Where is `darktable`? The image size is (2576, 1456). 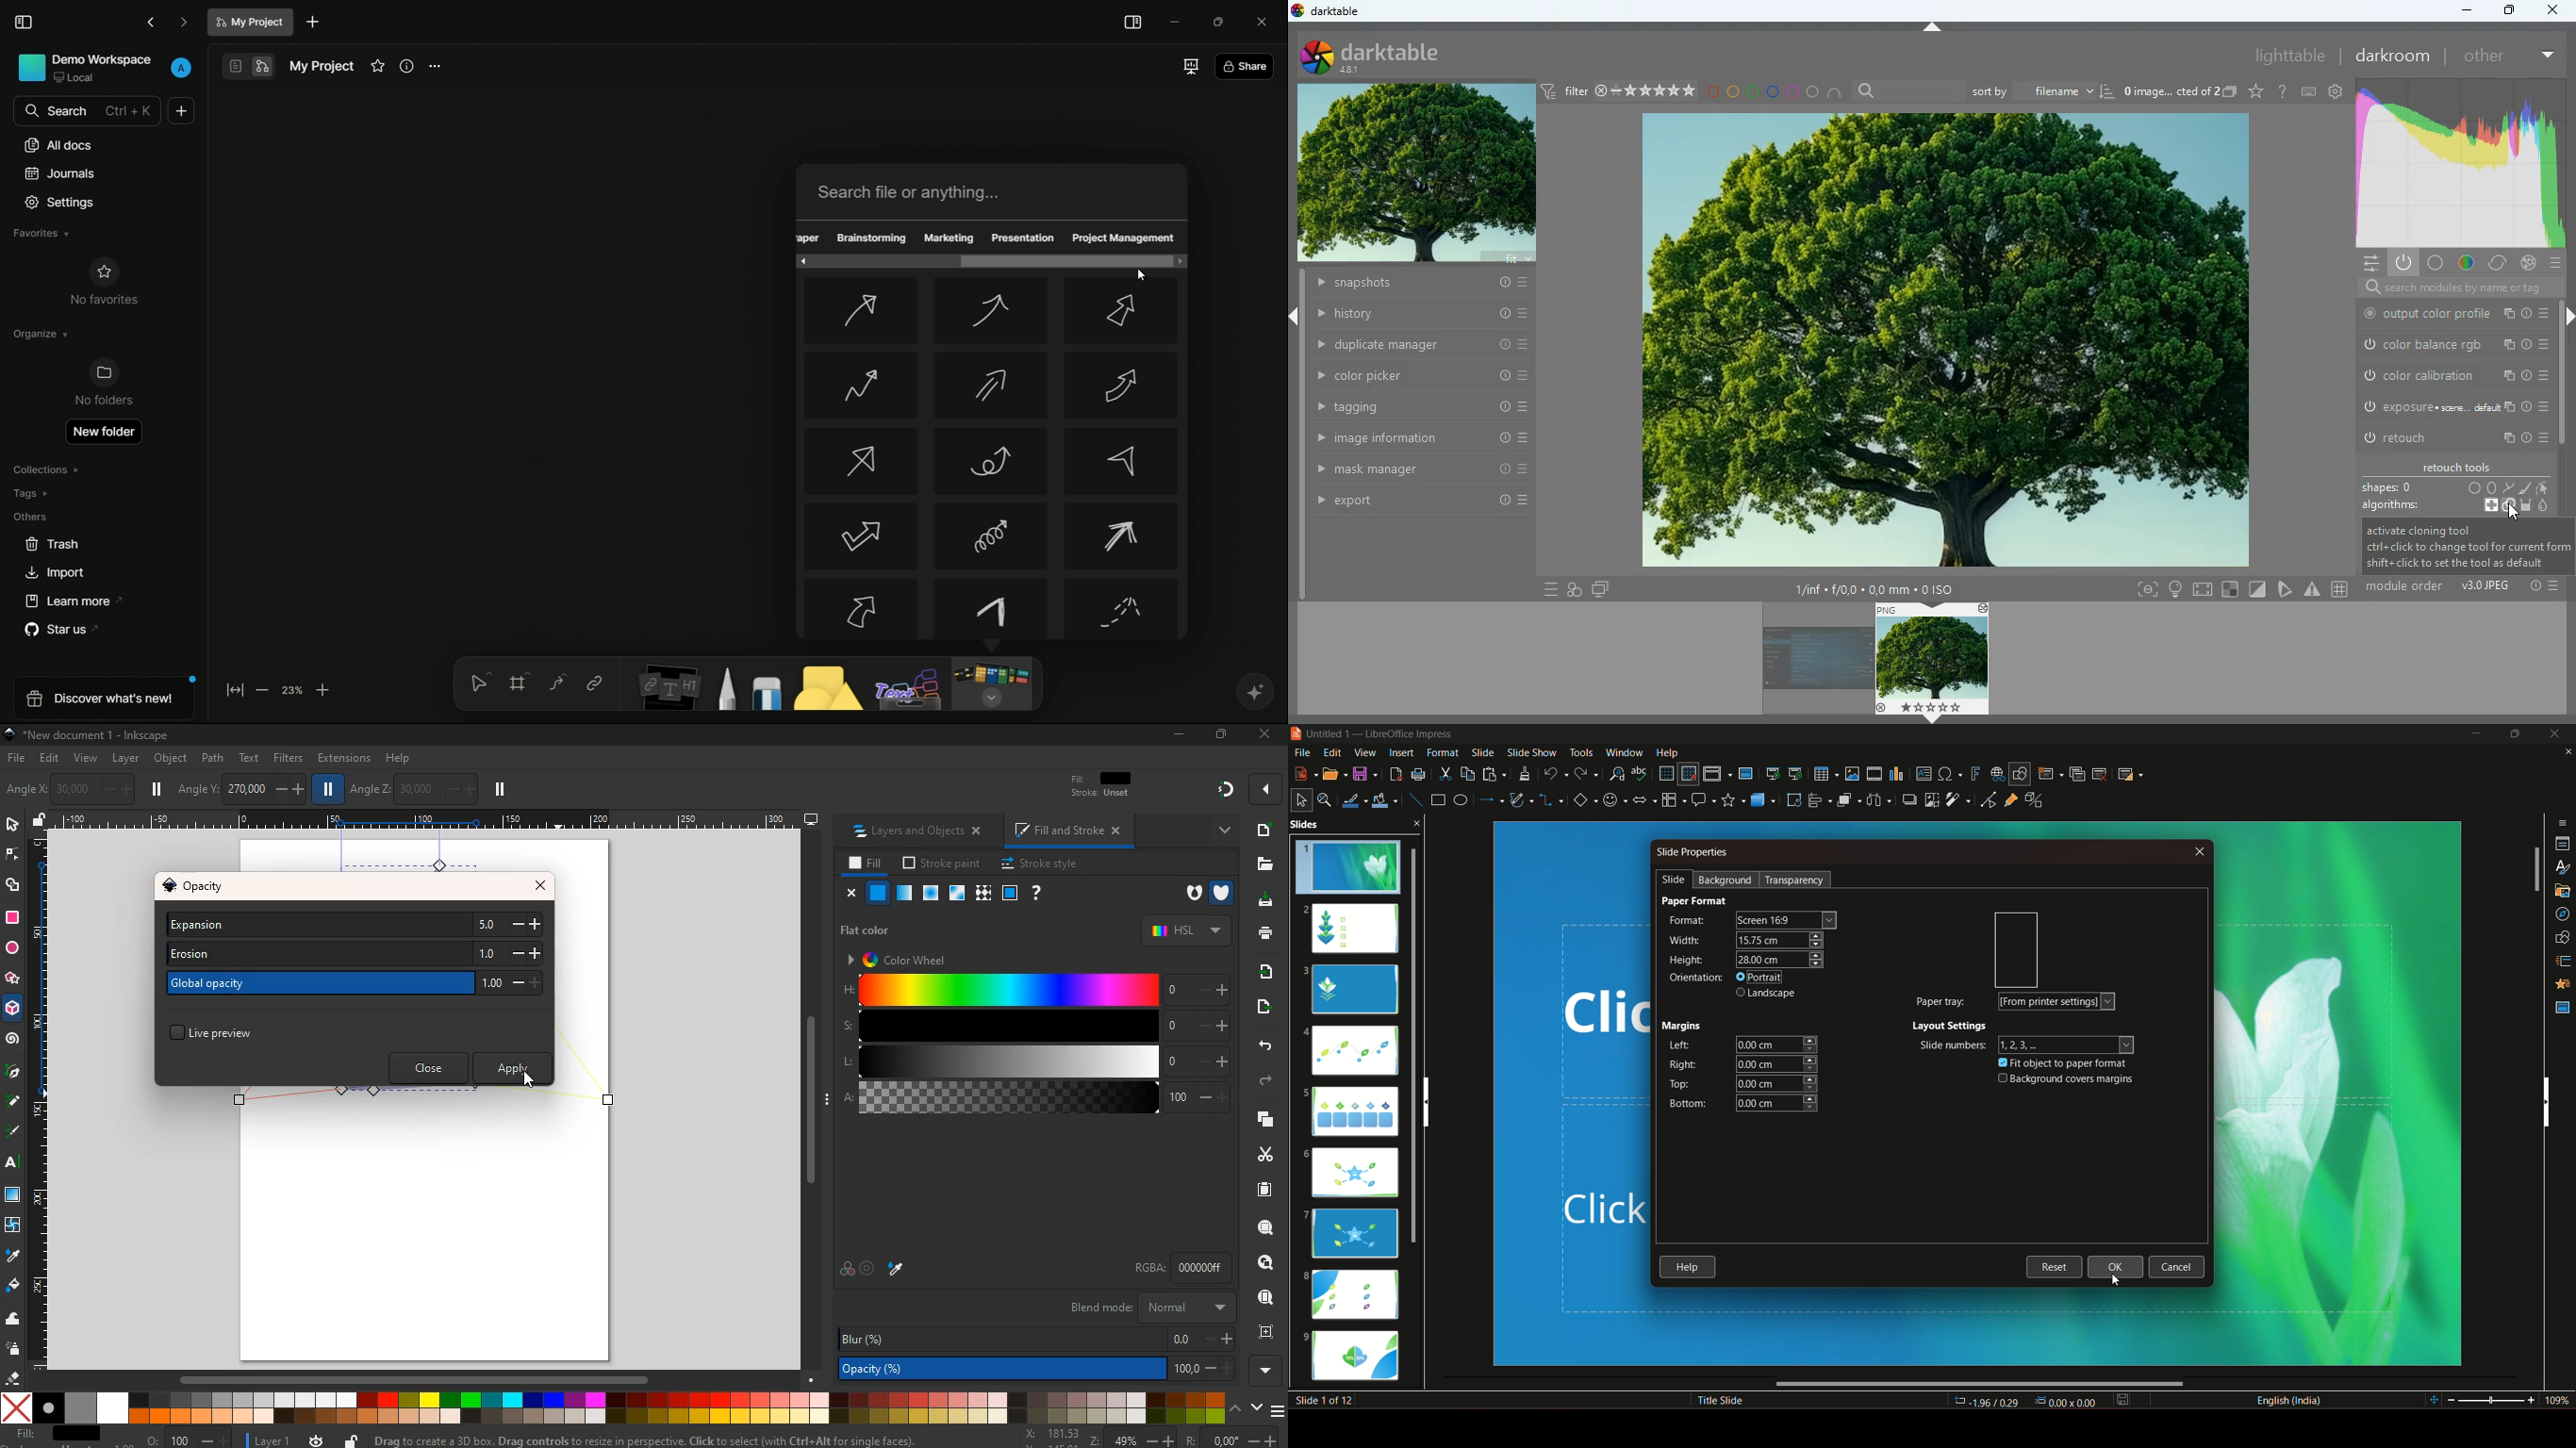 darktable is located at coordinates (1377, 56).